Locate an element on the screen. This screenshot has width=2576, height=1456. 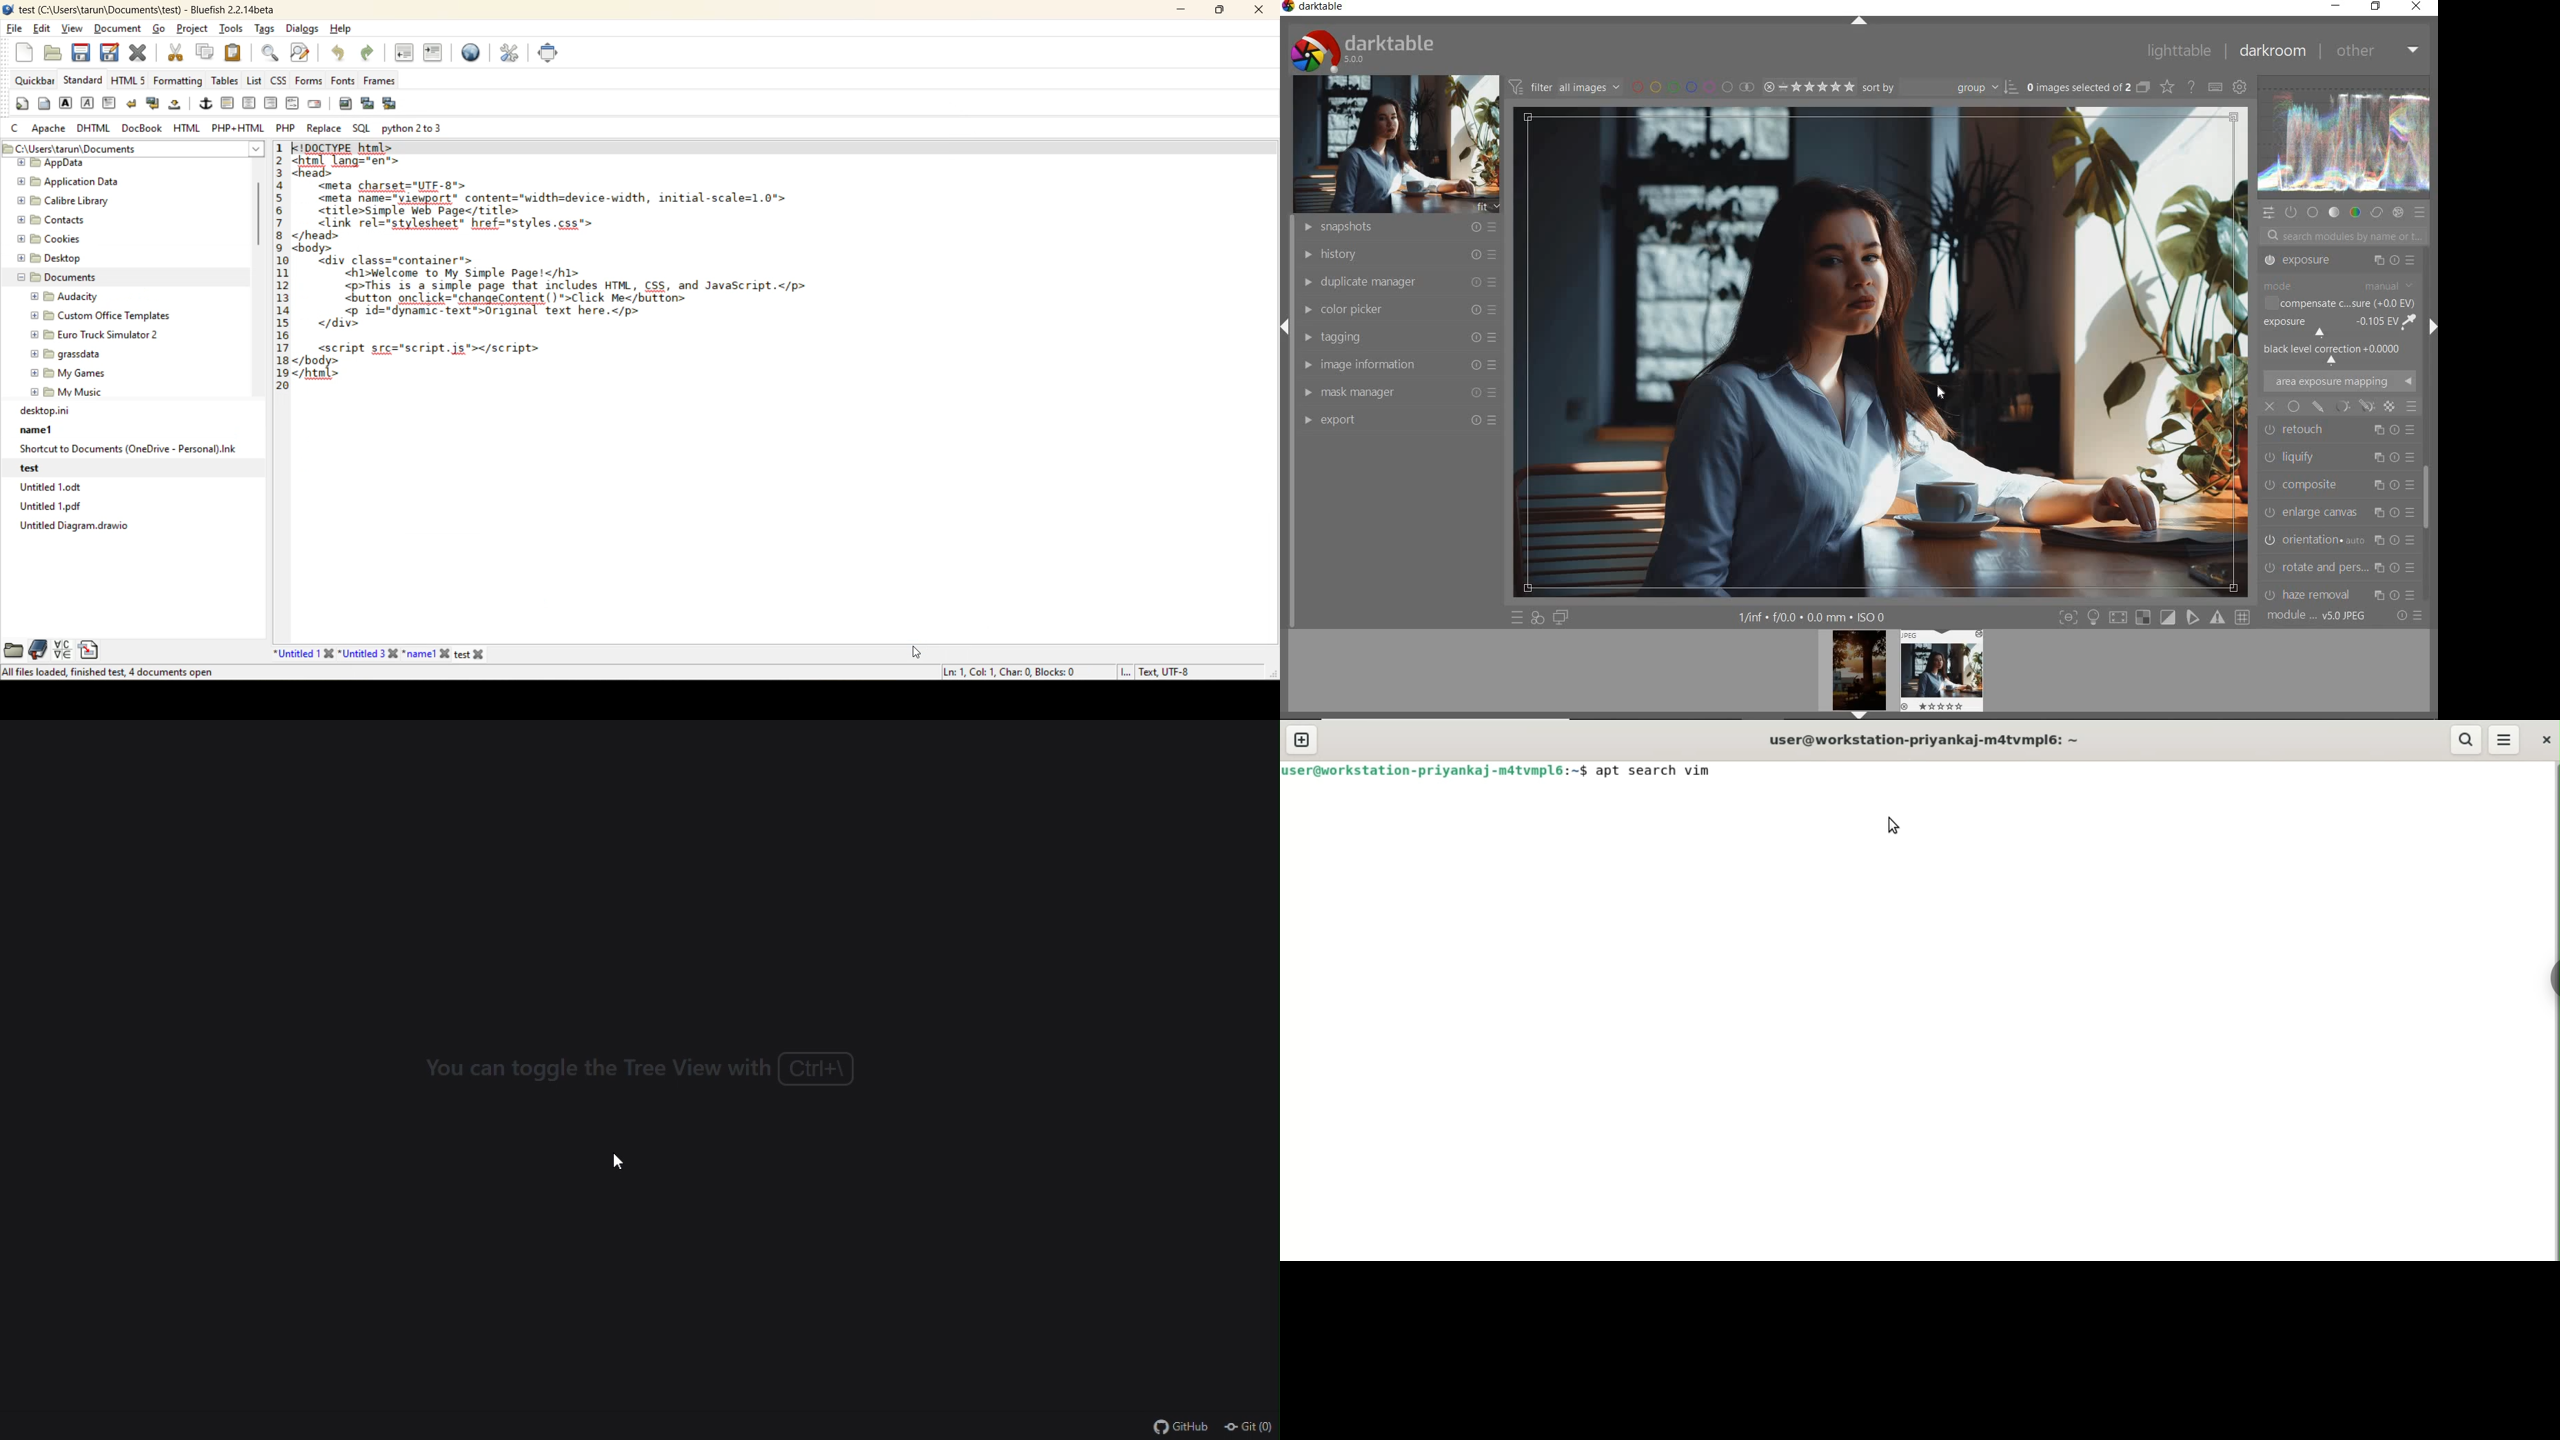
bookmarks is located at coordinates (37, 650).